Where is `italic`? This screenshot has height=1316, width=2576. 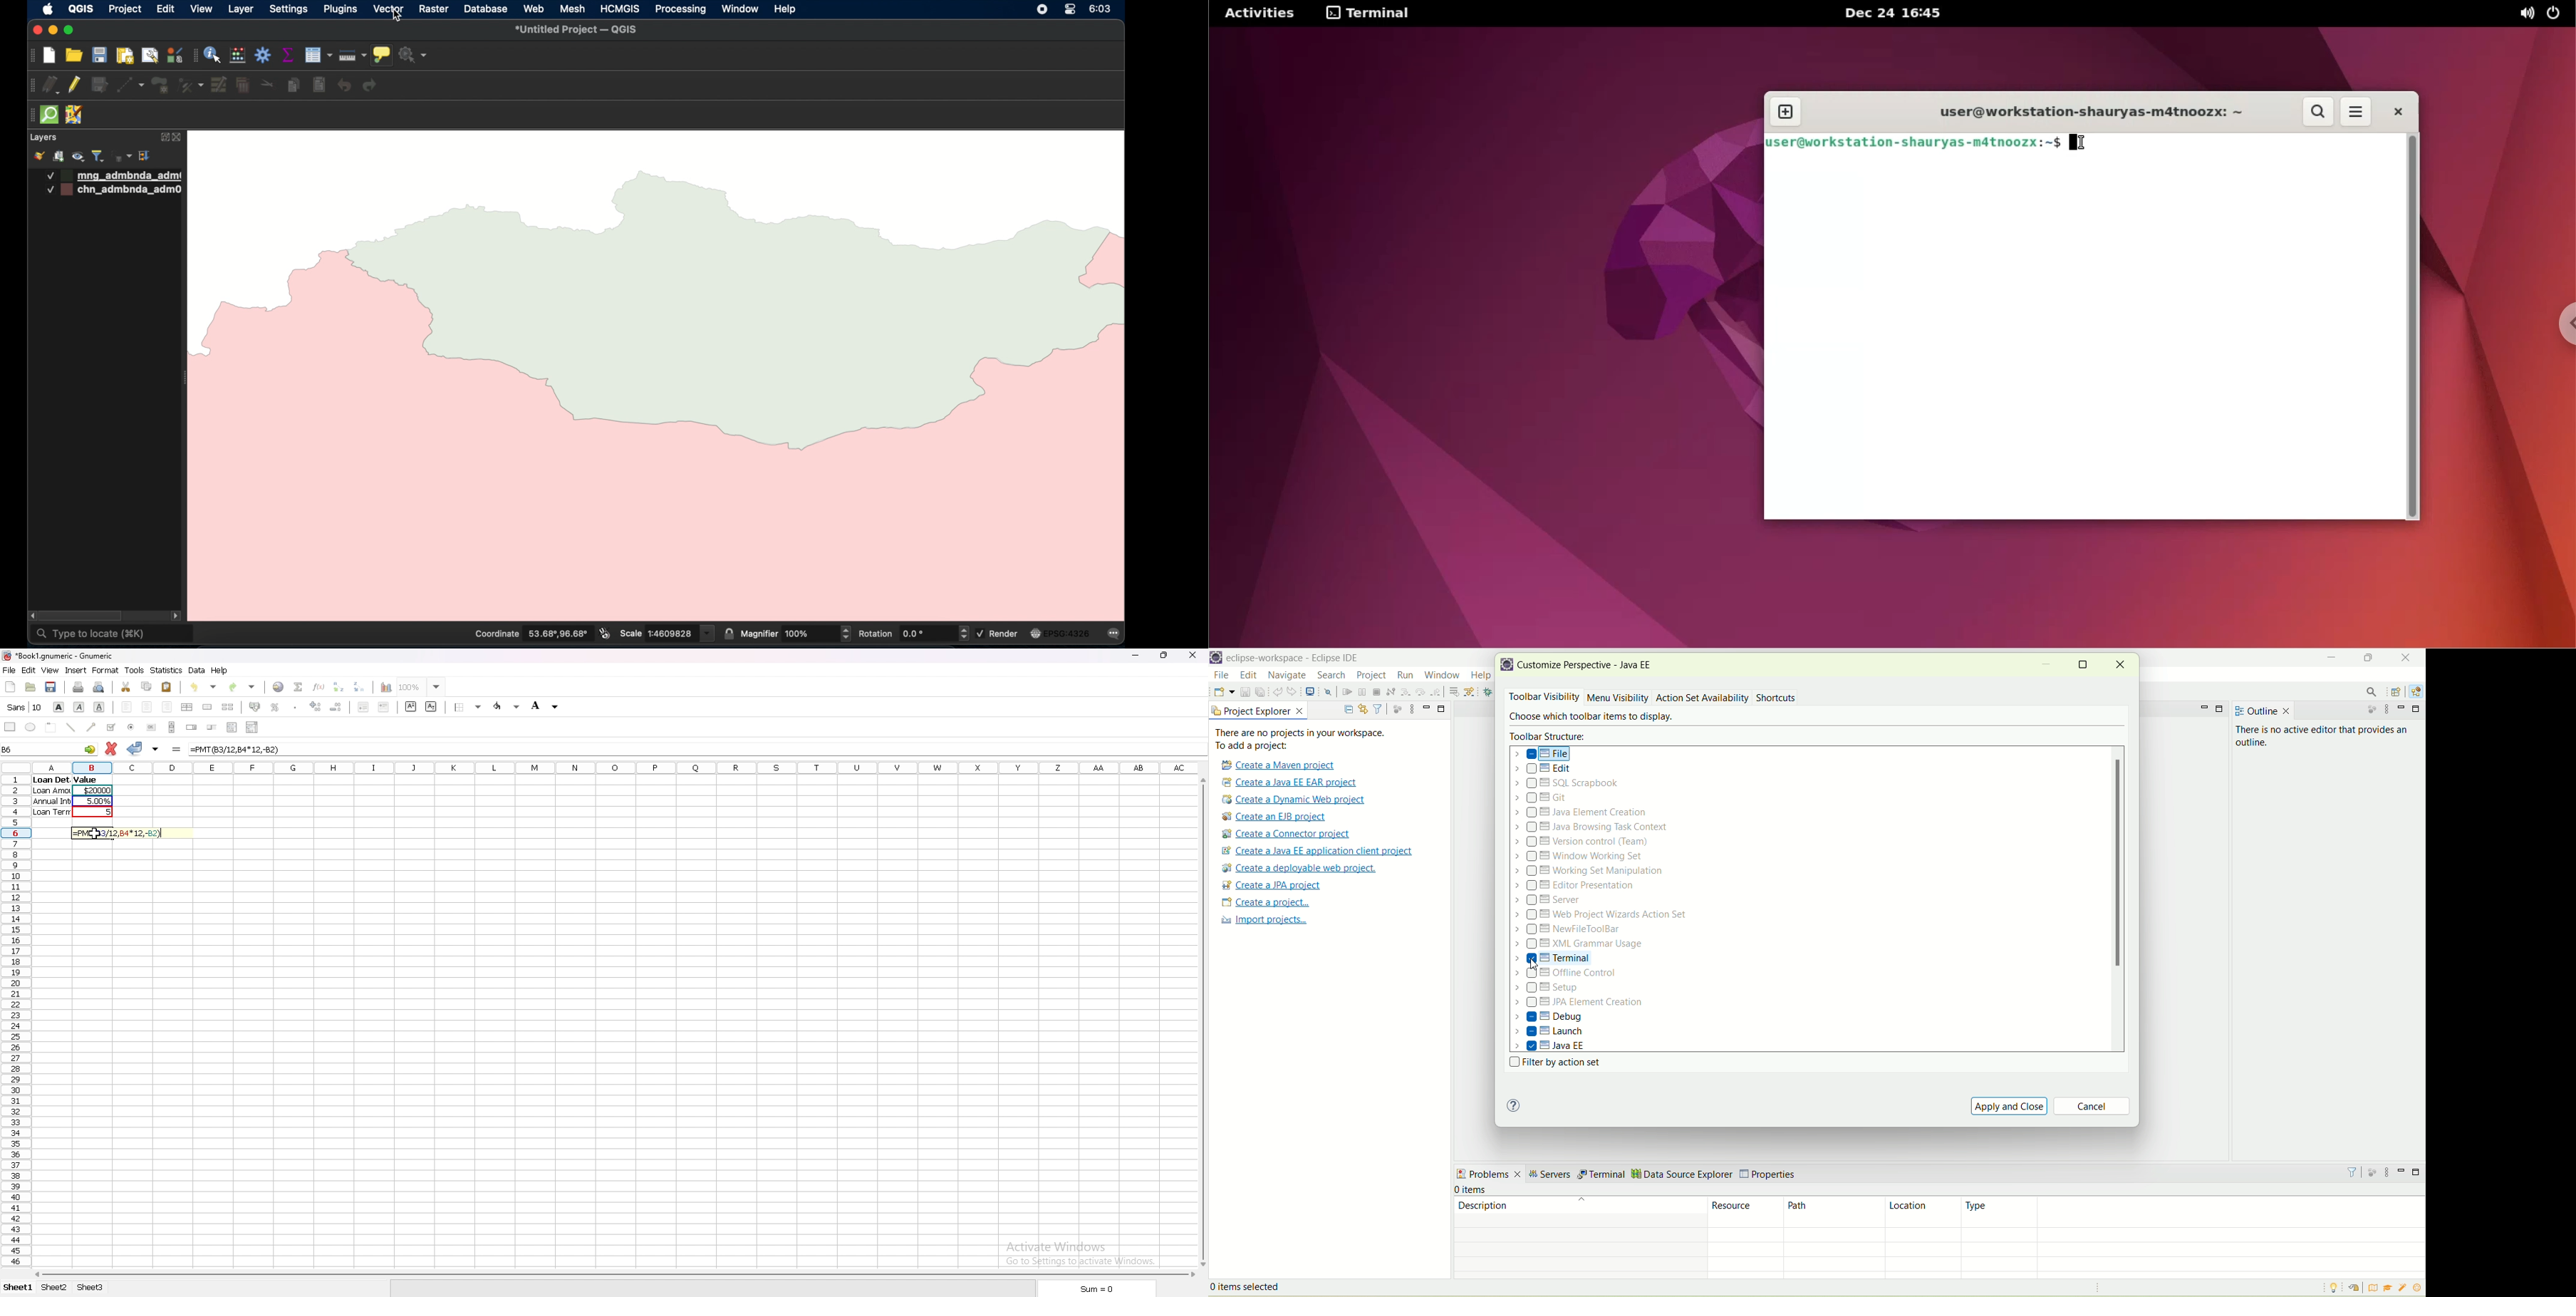 italic is located at coordinates (79, 707).